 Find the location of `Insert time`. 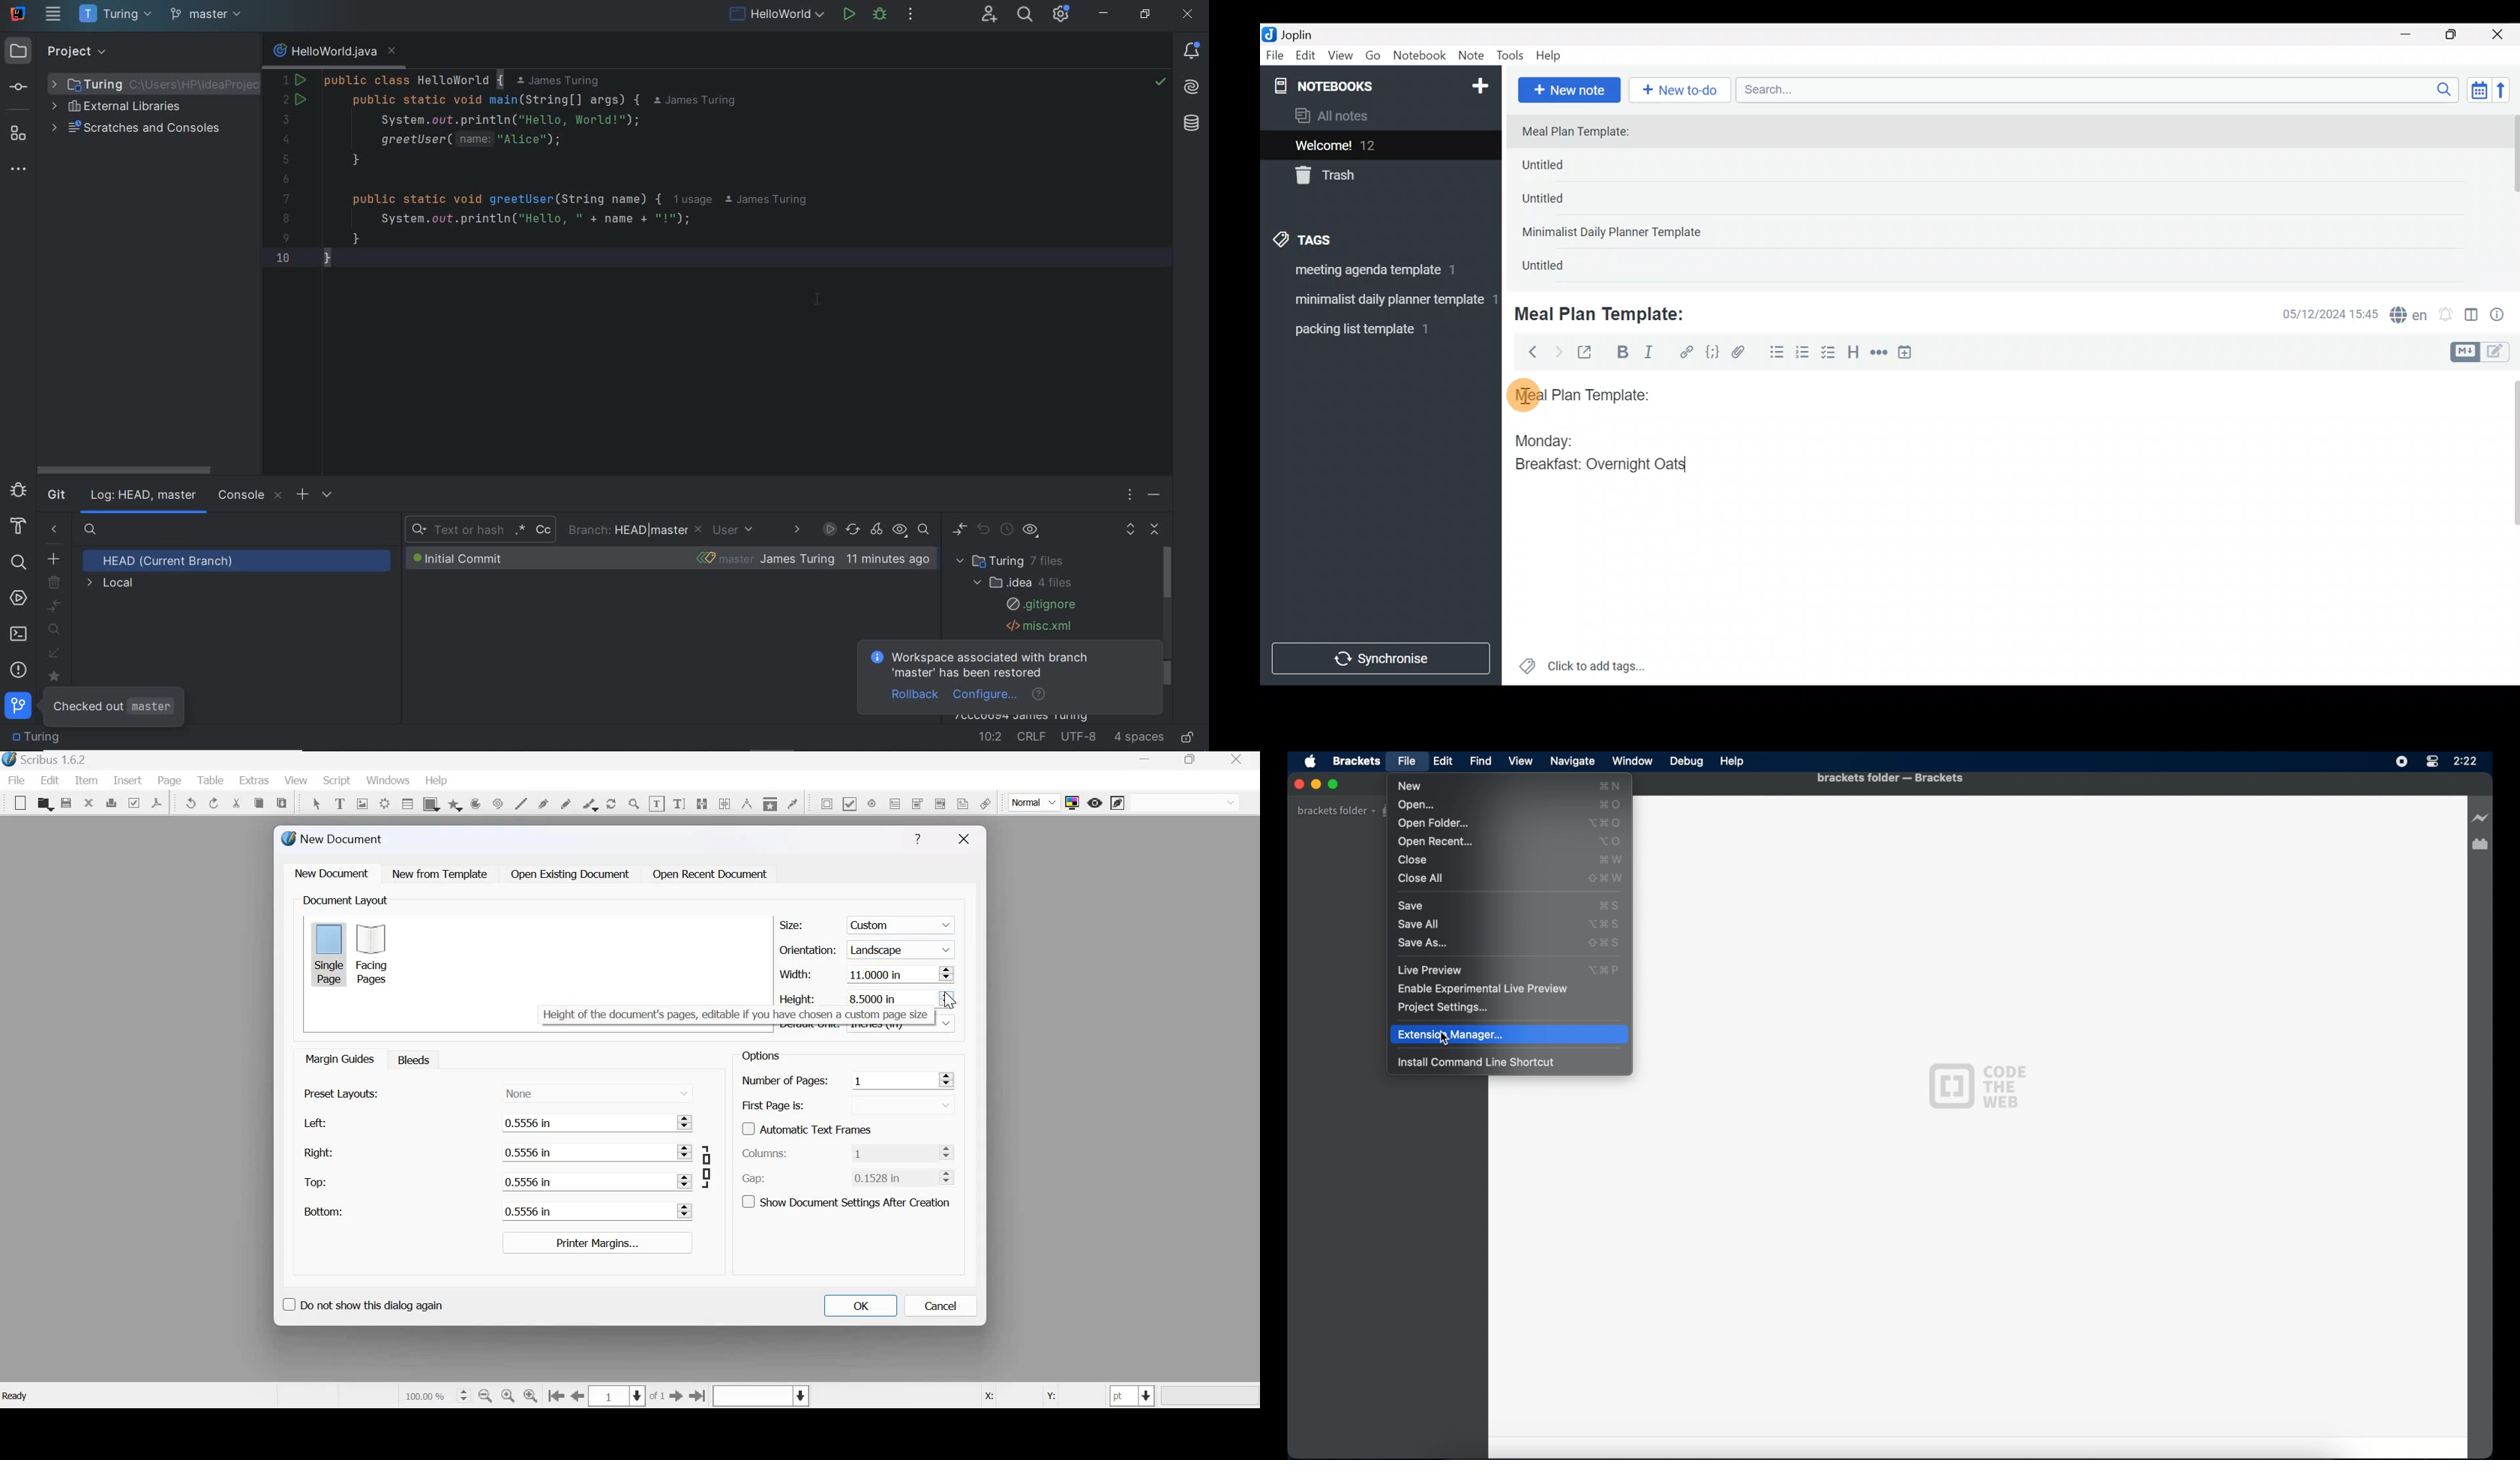

Insert time is located at coordinates (1911, 354).